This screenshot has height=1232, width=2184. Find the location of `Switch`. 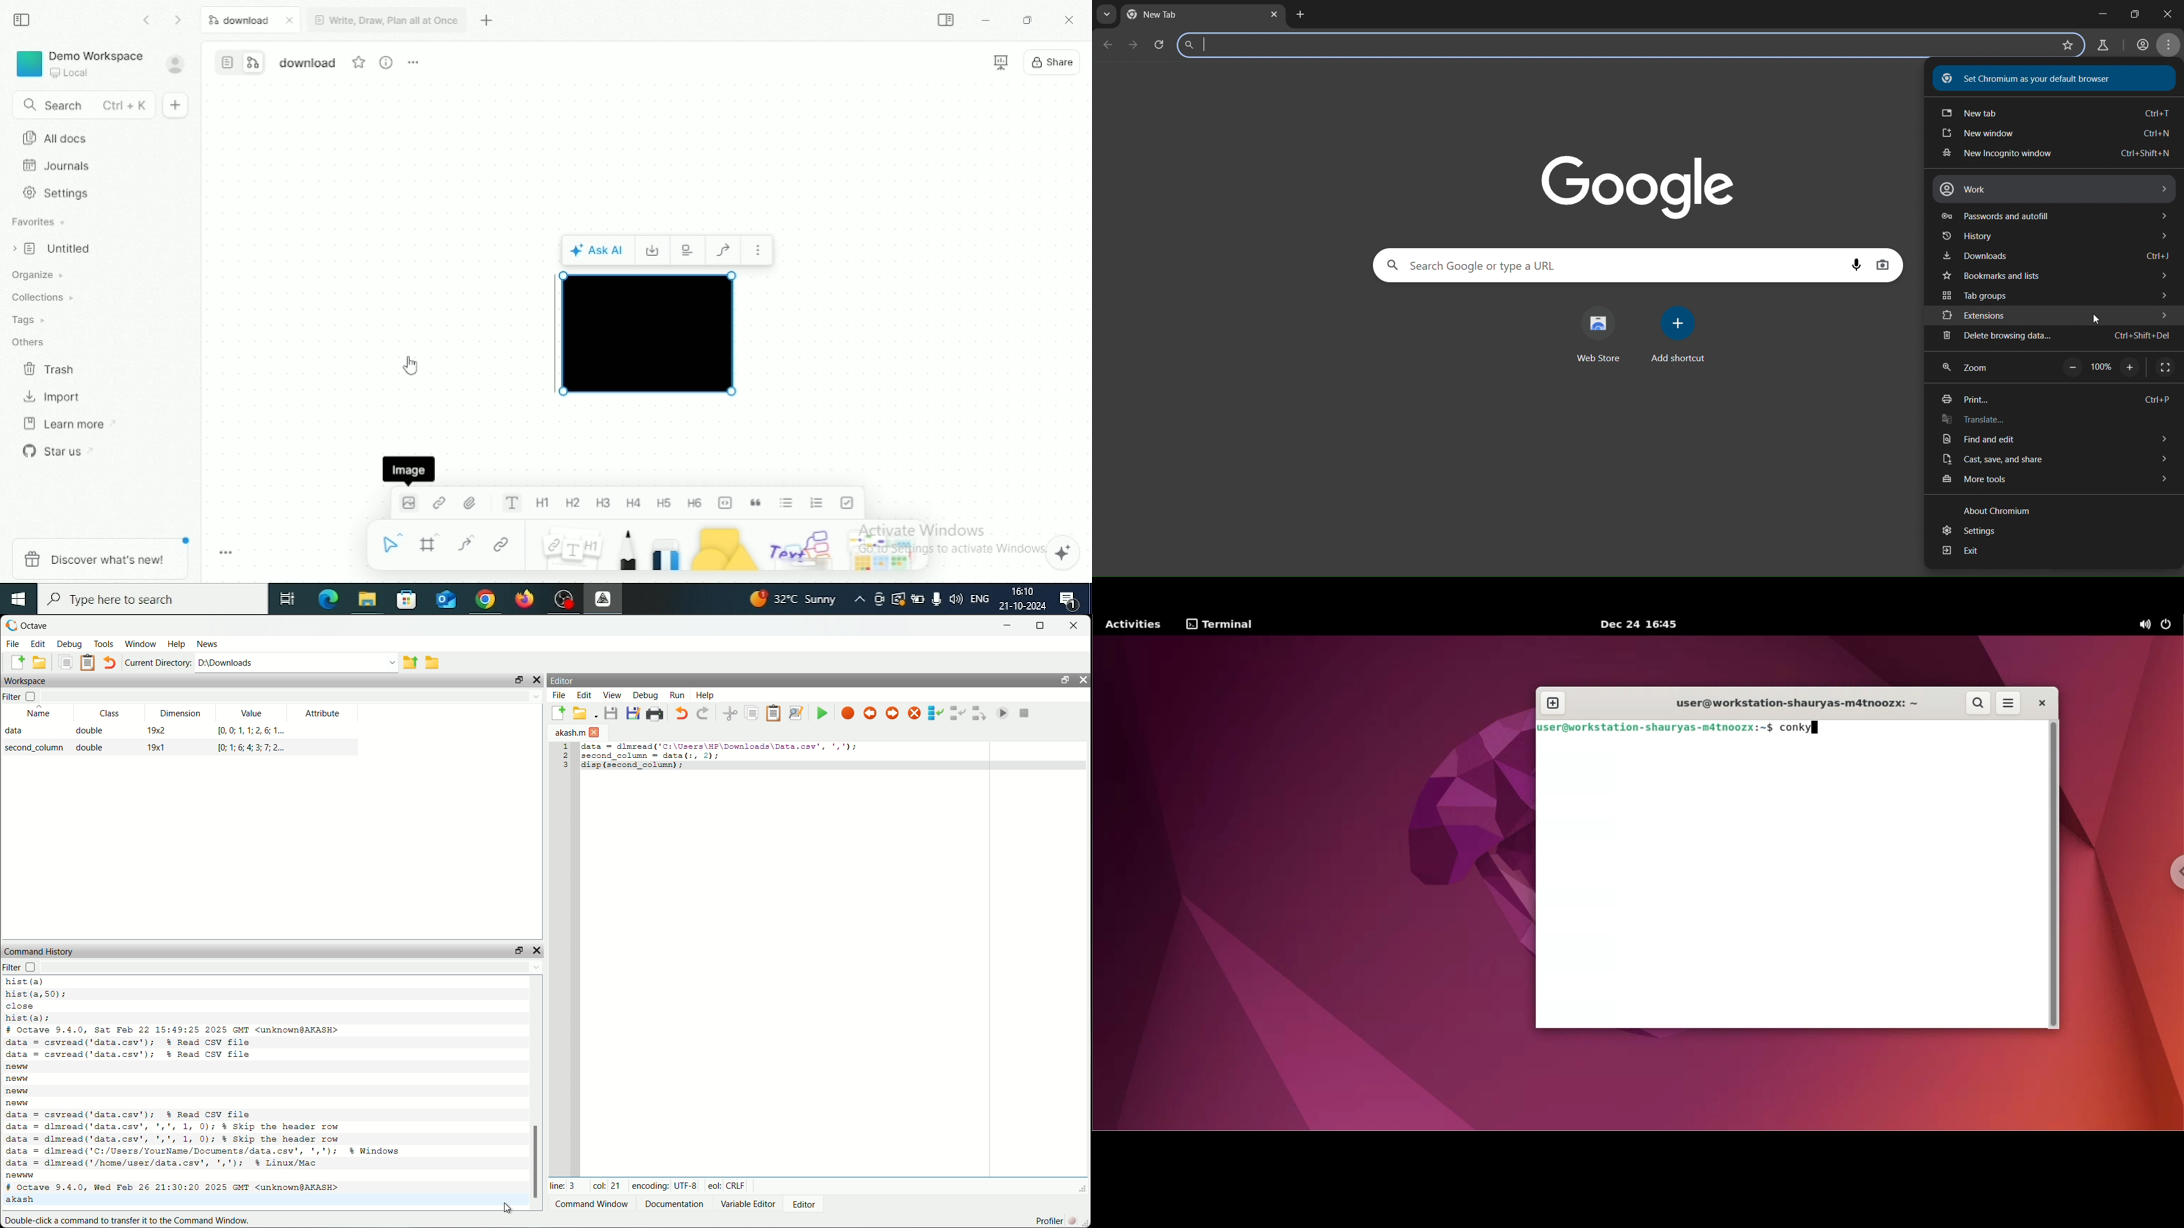

Switch is located at coordinates (240, 62).